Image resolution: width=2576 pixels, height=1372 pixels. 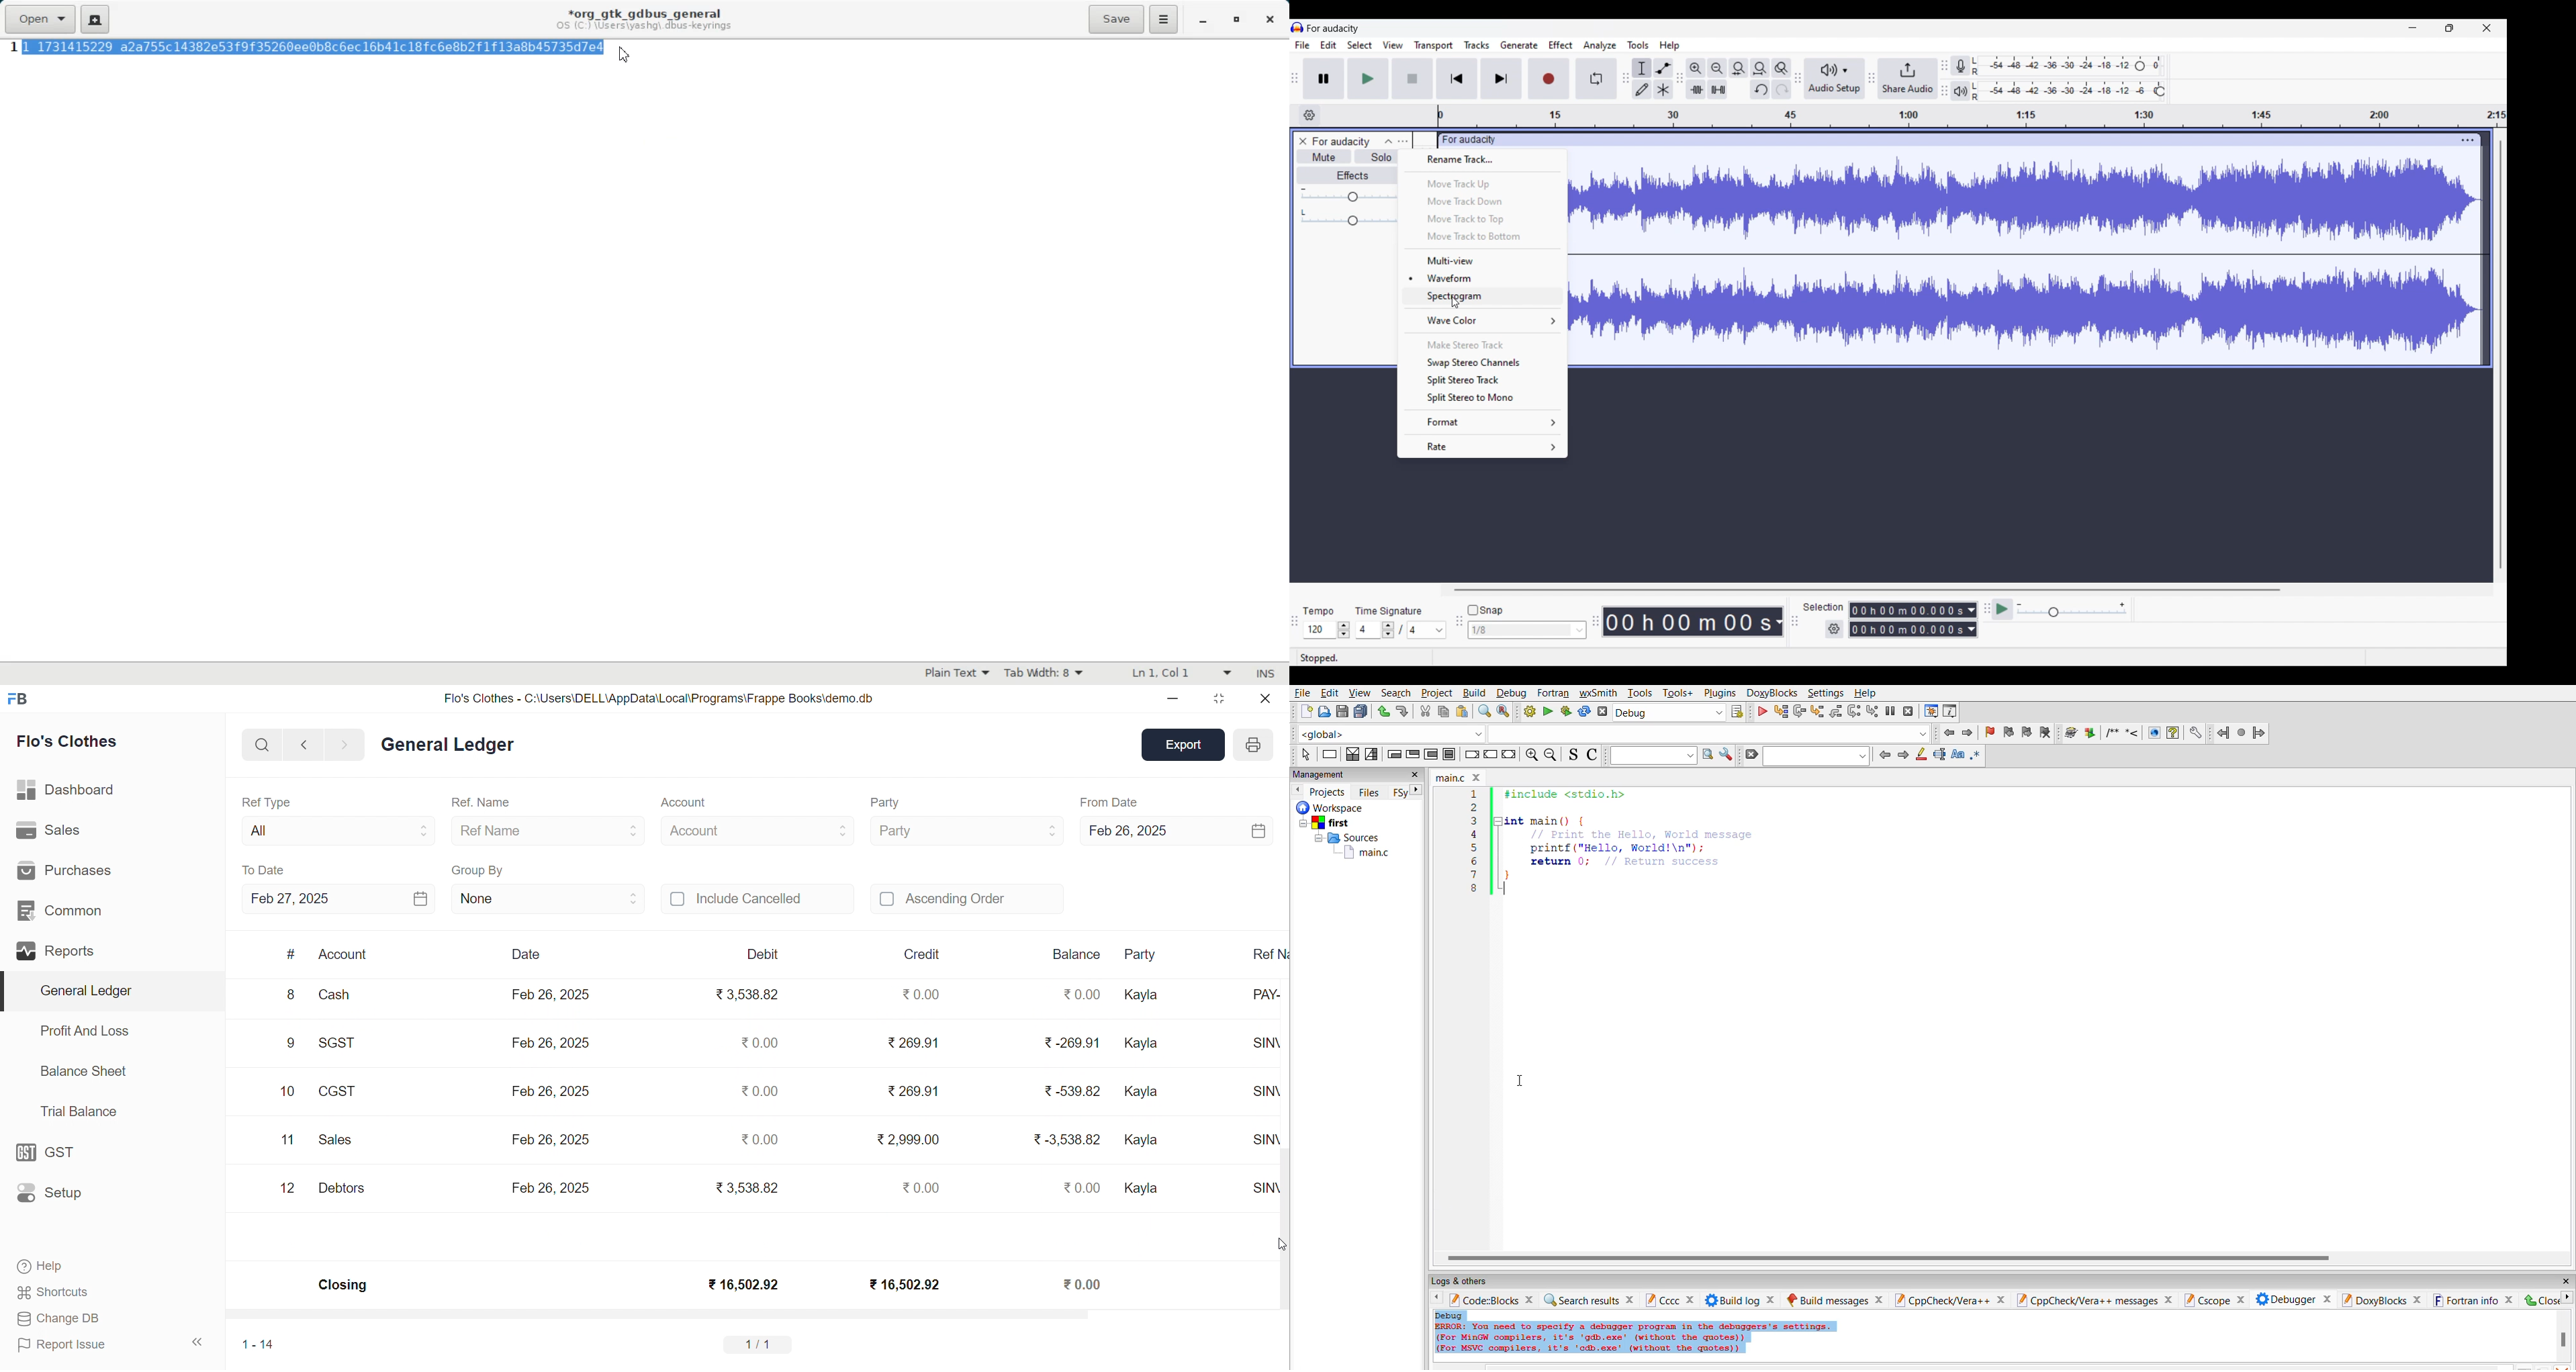 I want to click on settings, so click(x=1824, y=693).